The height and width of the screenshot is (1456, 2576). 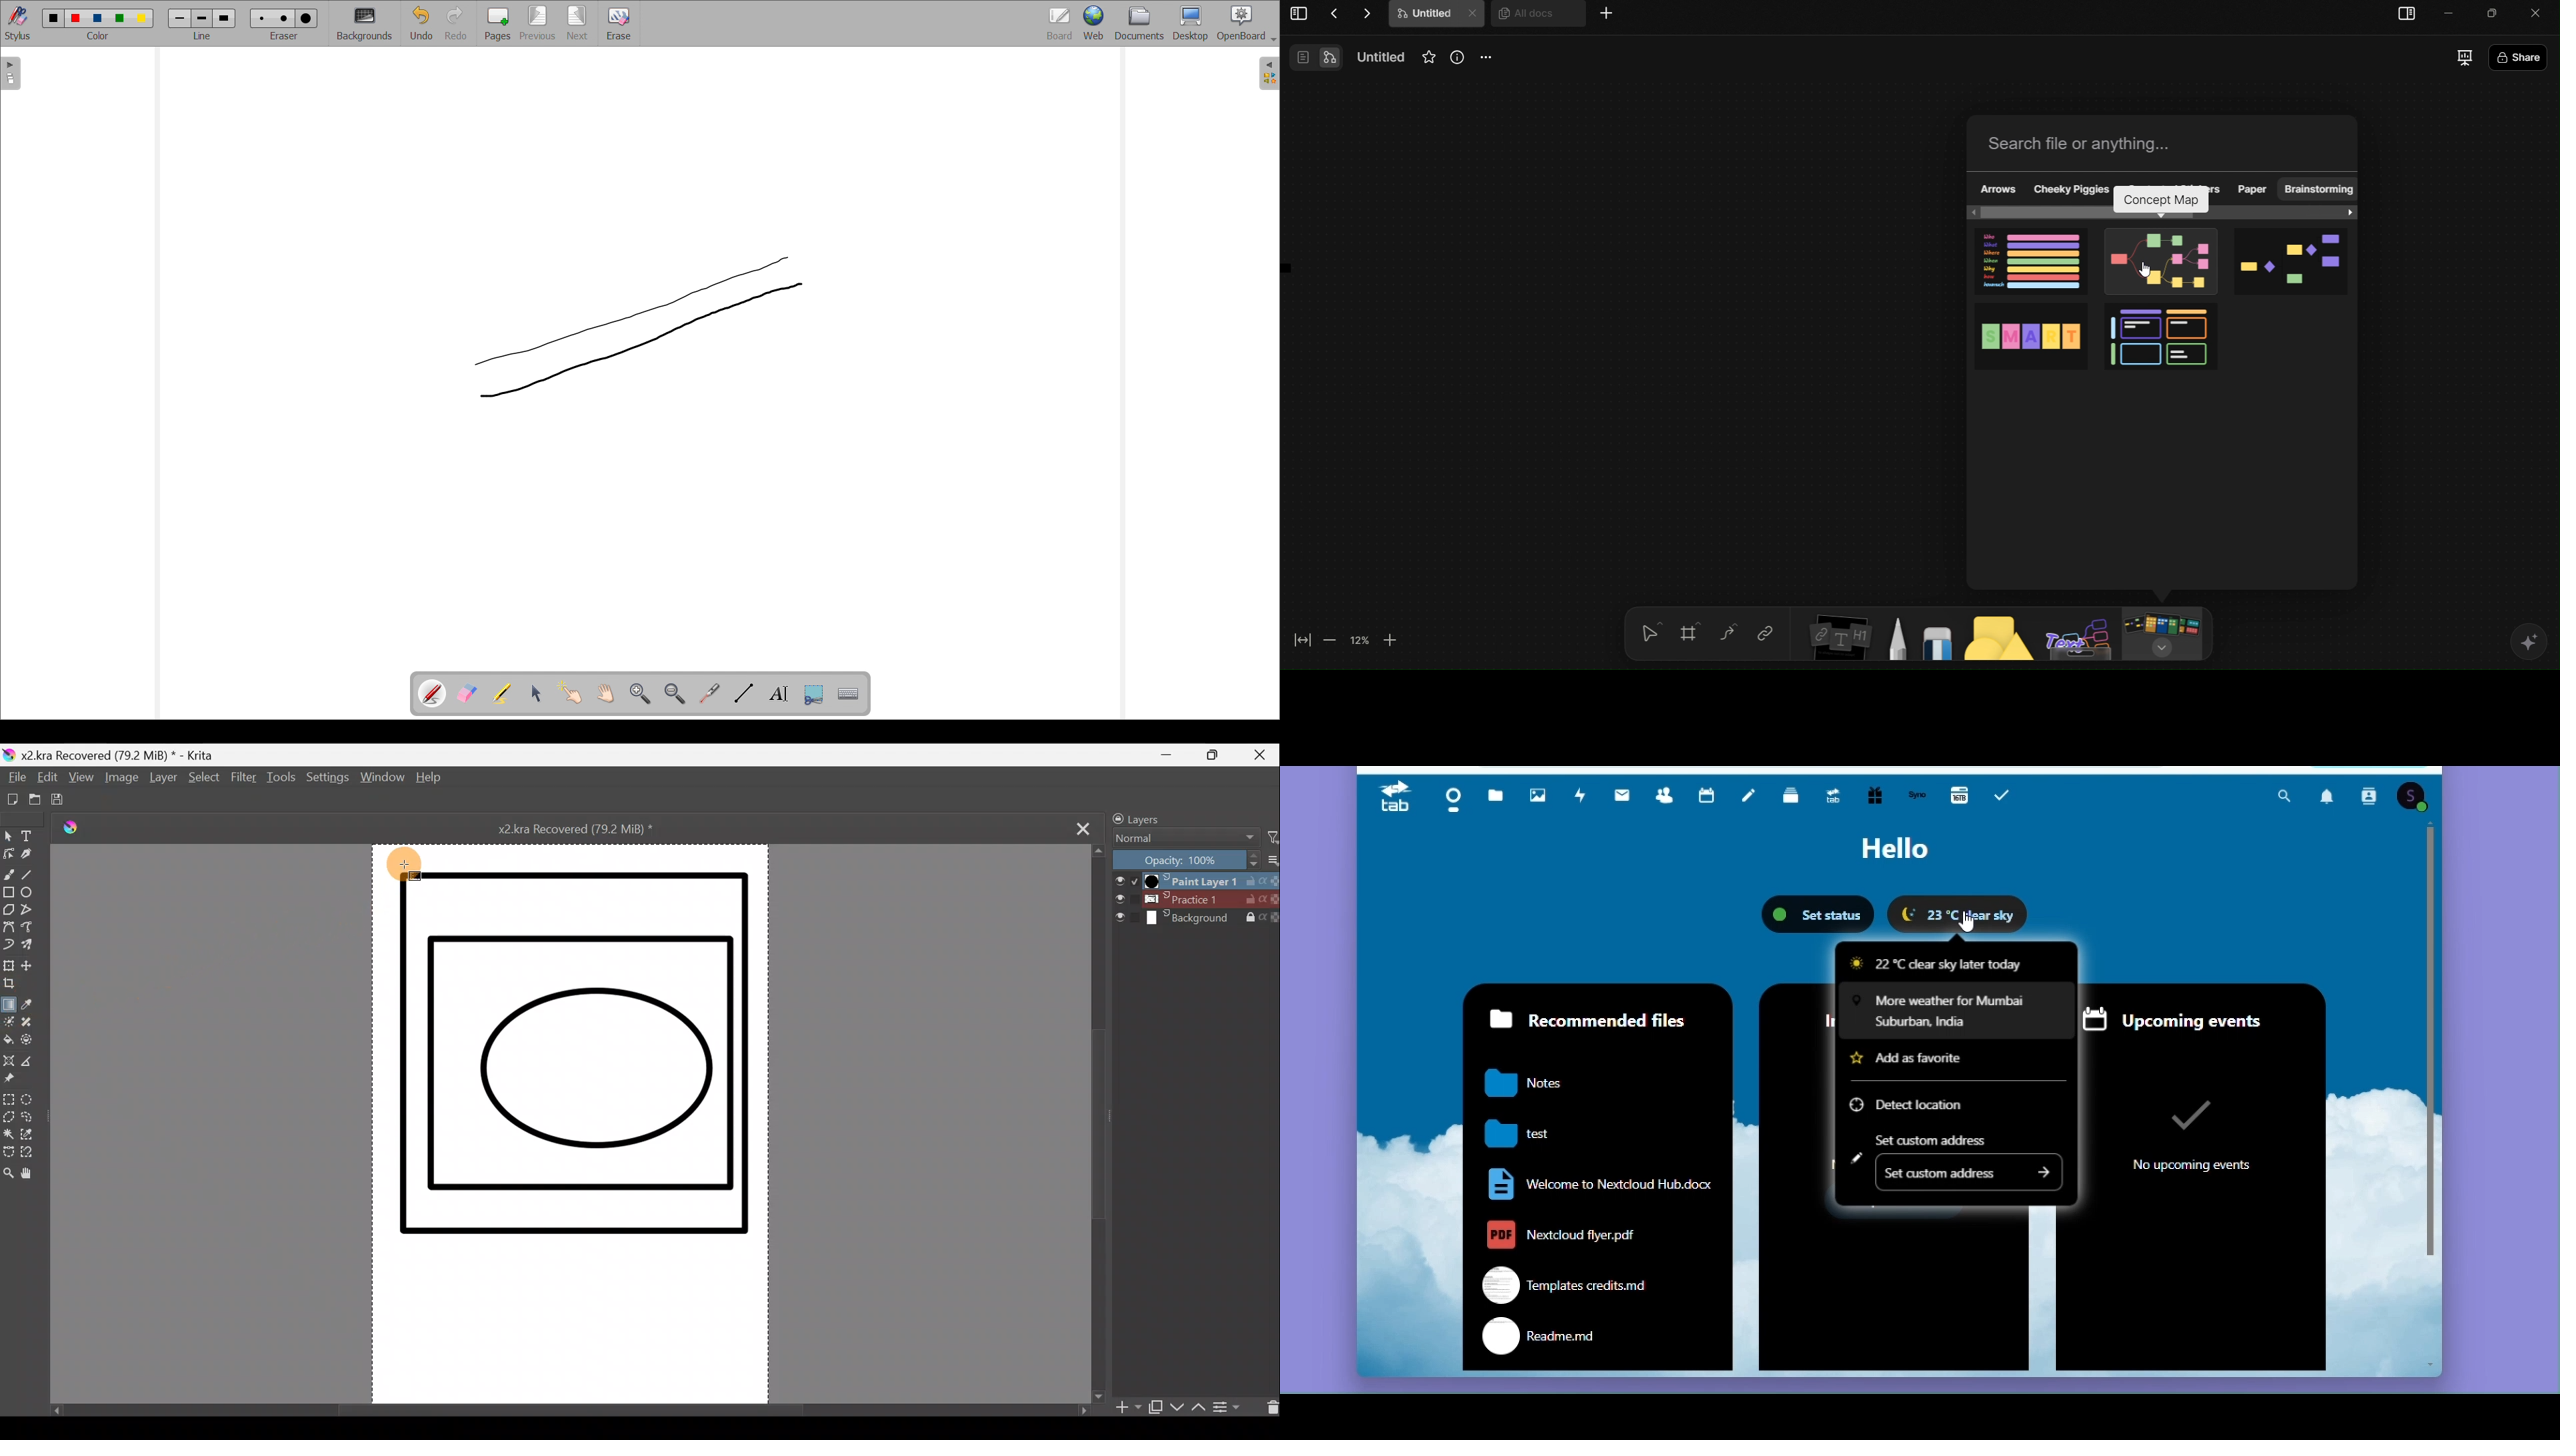 I want to click on Transform a layer/selection, so click(x=9, y=967).